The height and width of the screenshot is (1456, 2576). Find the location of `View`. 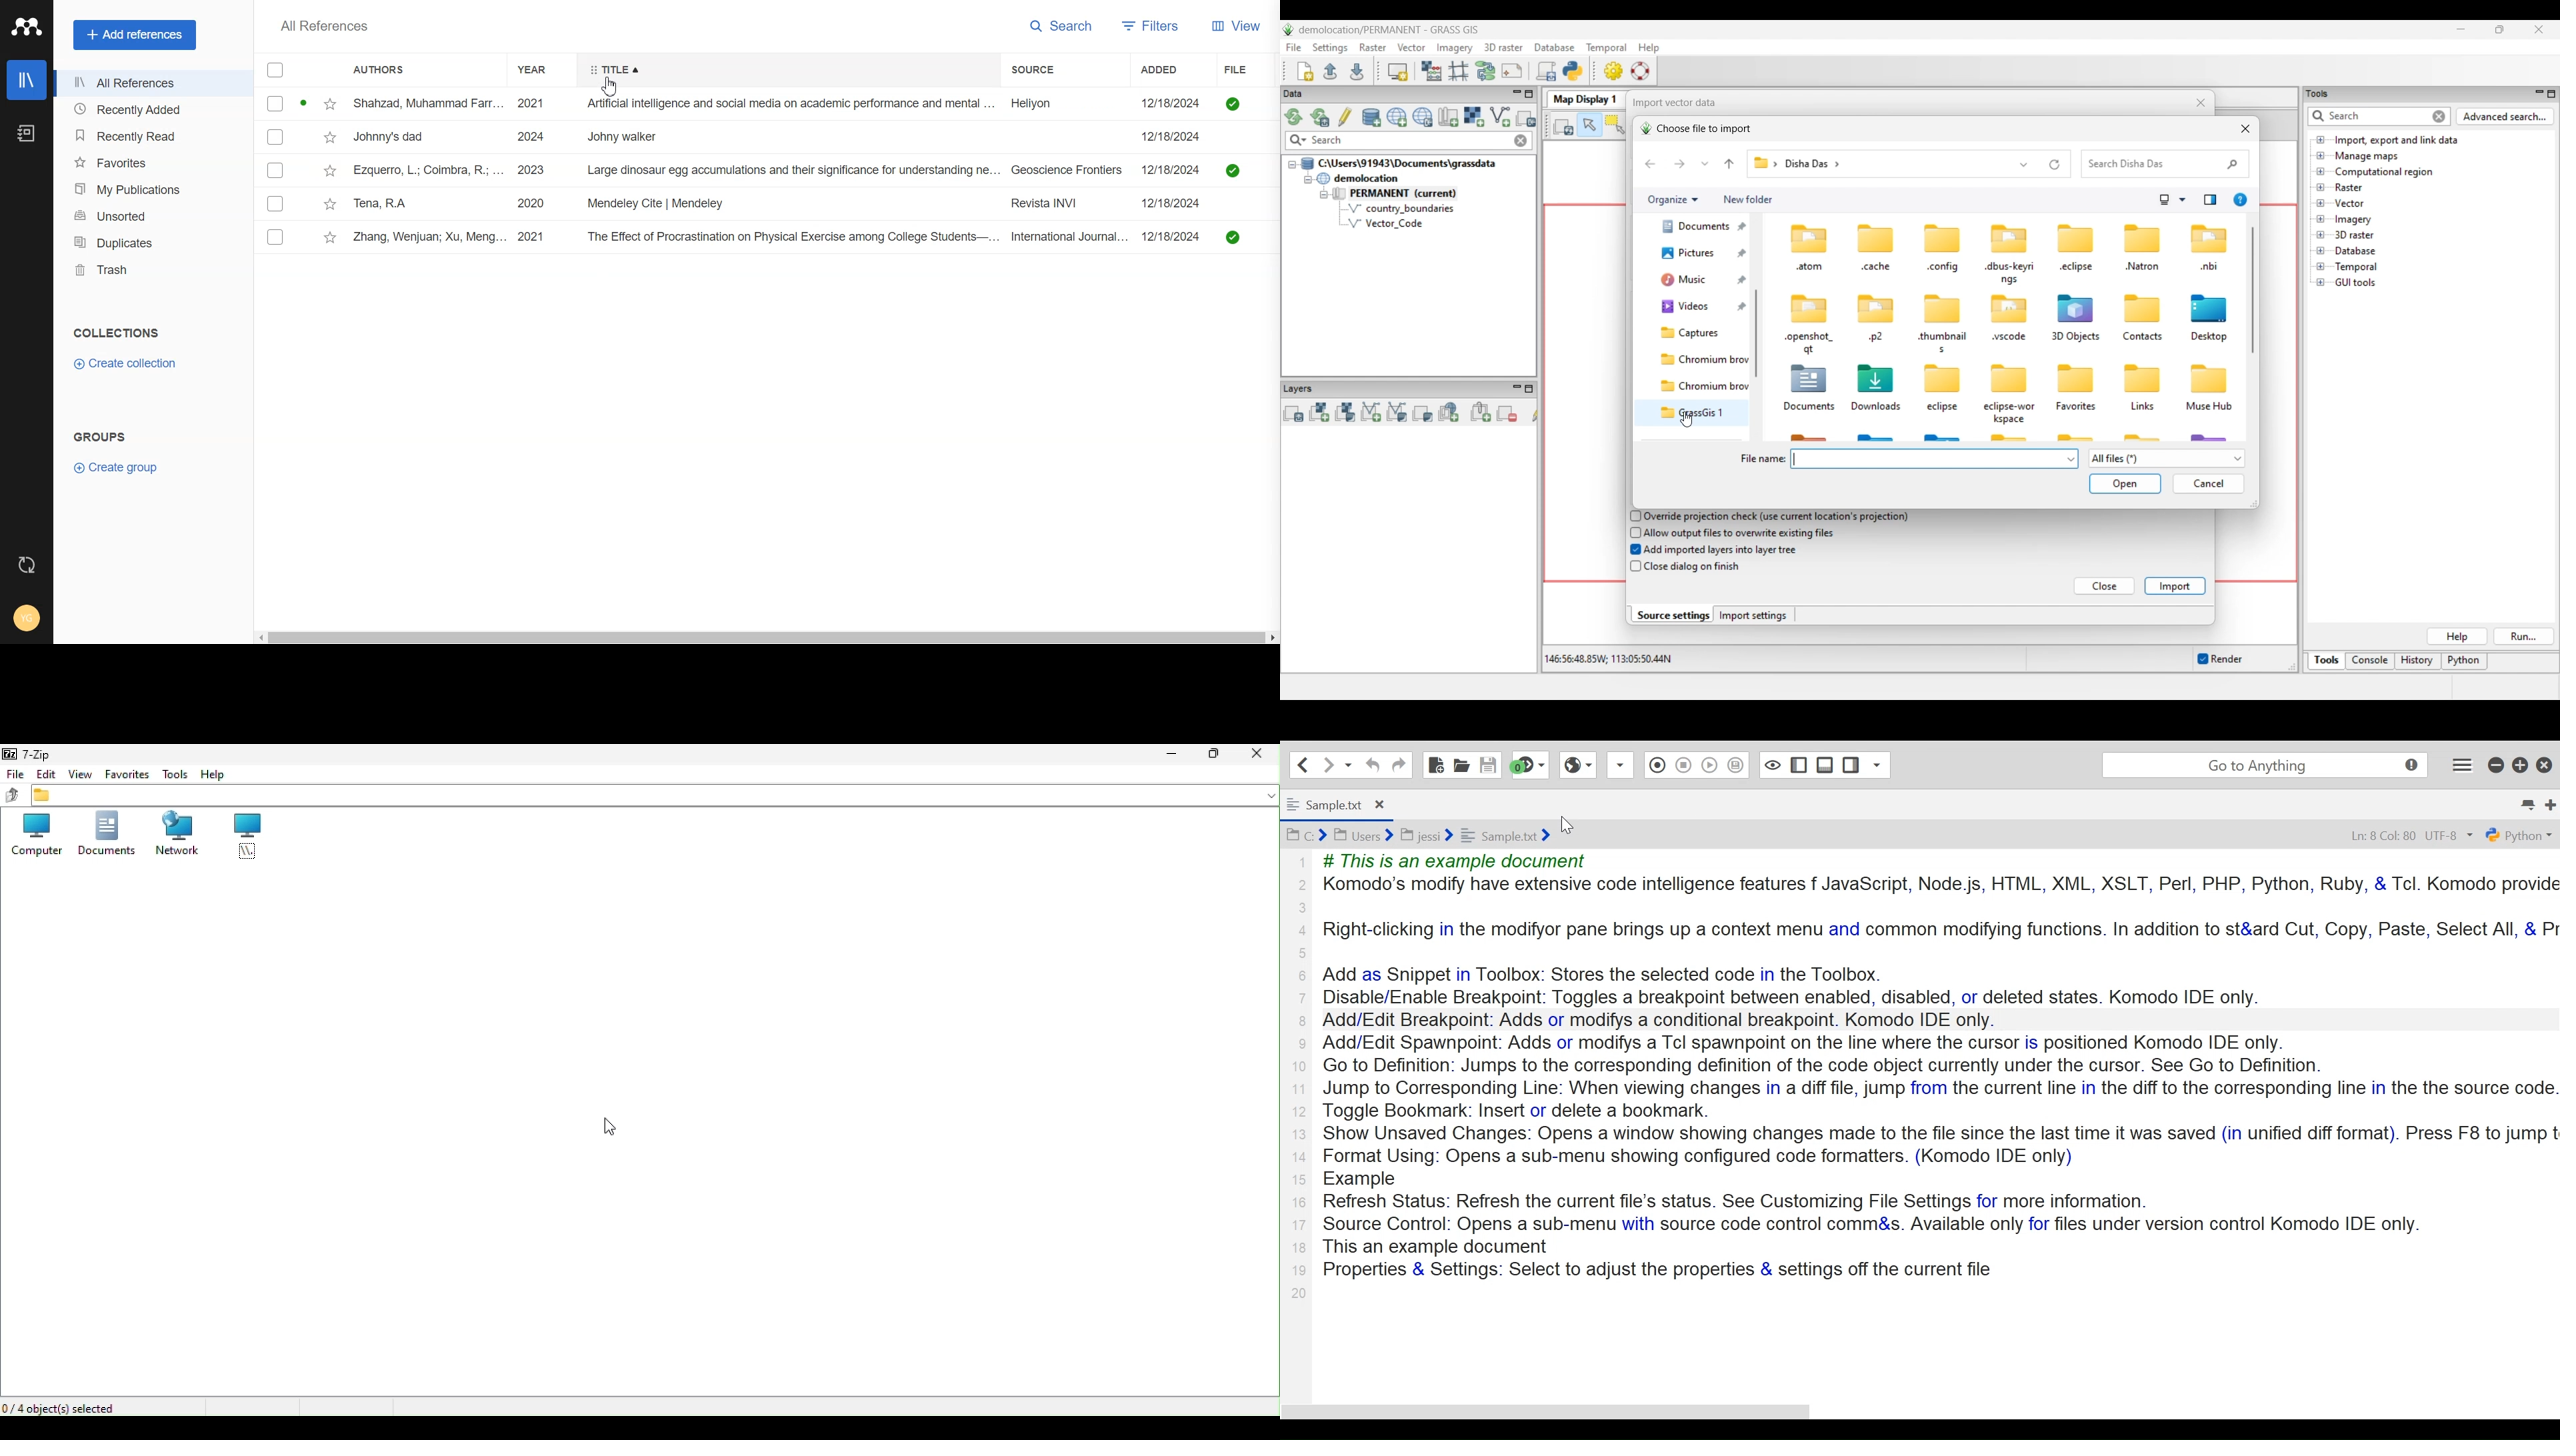

View is located at coordinates (1239, 25).